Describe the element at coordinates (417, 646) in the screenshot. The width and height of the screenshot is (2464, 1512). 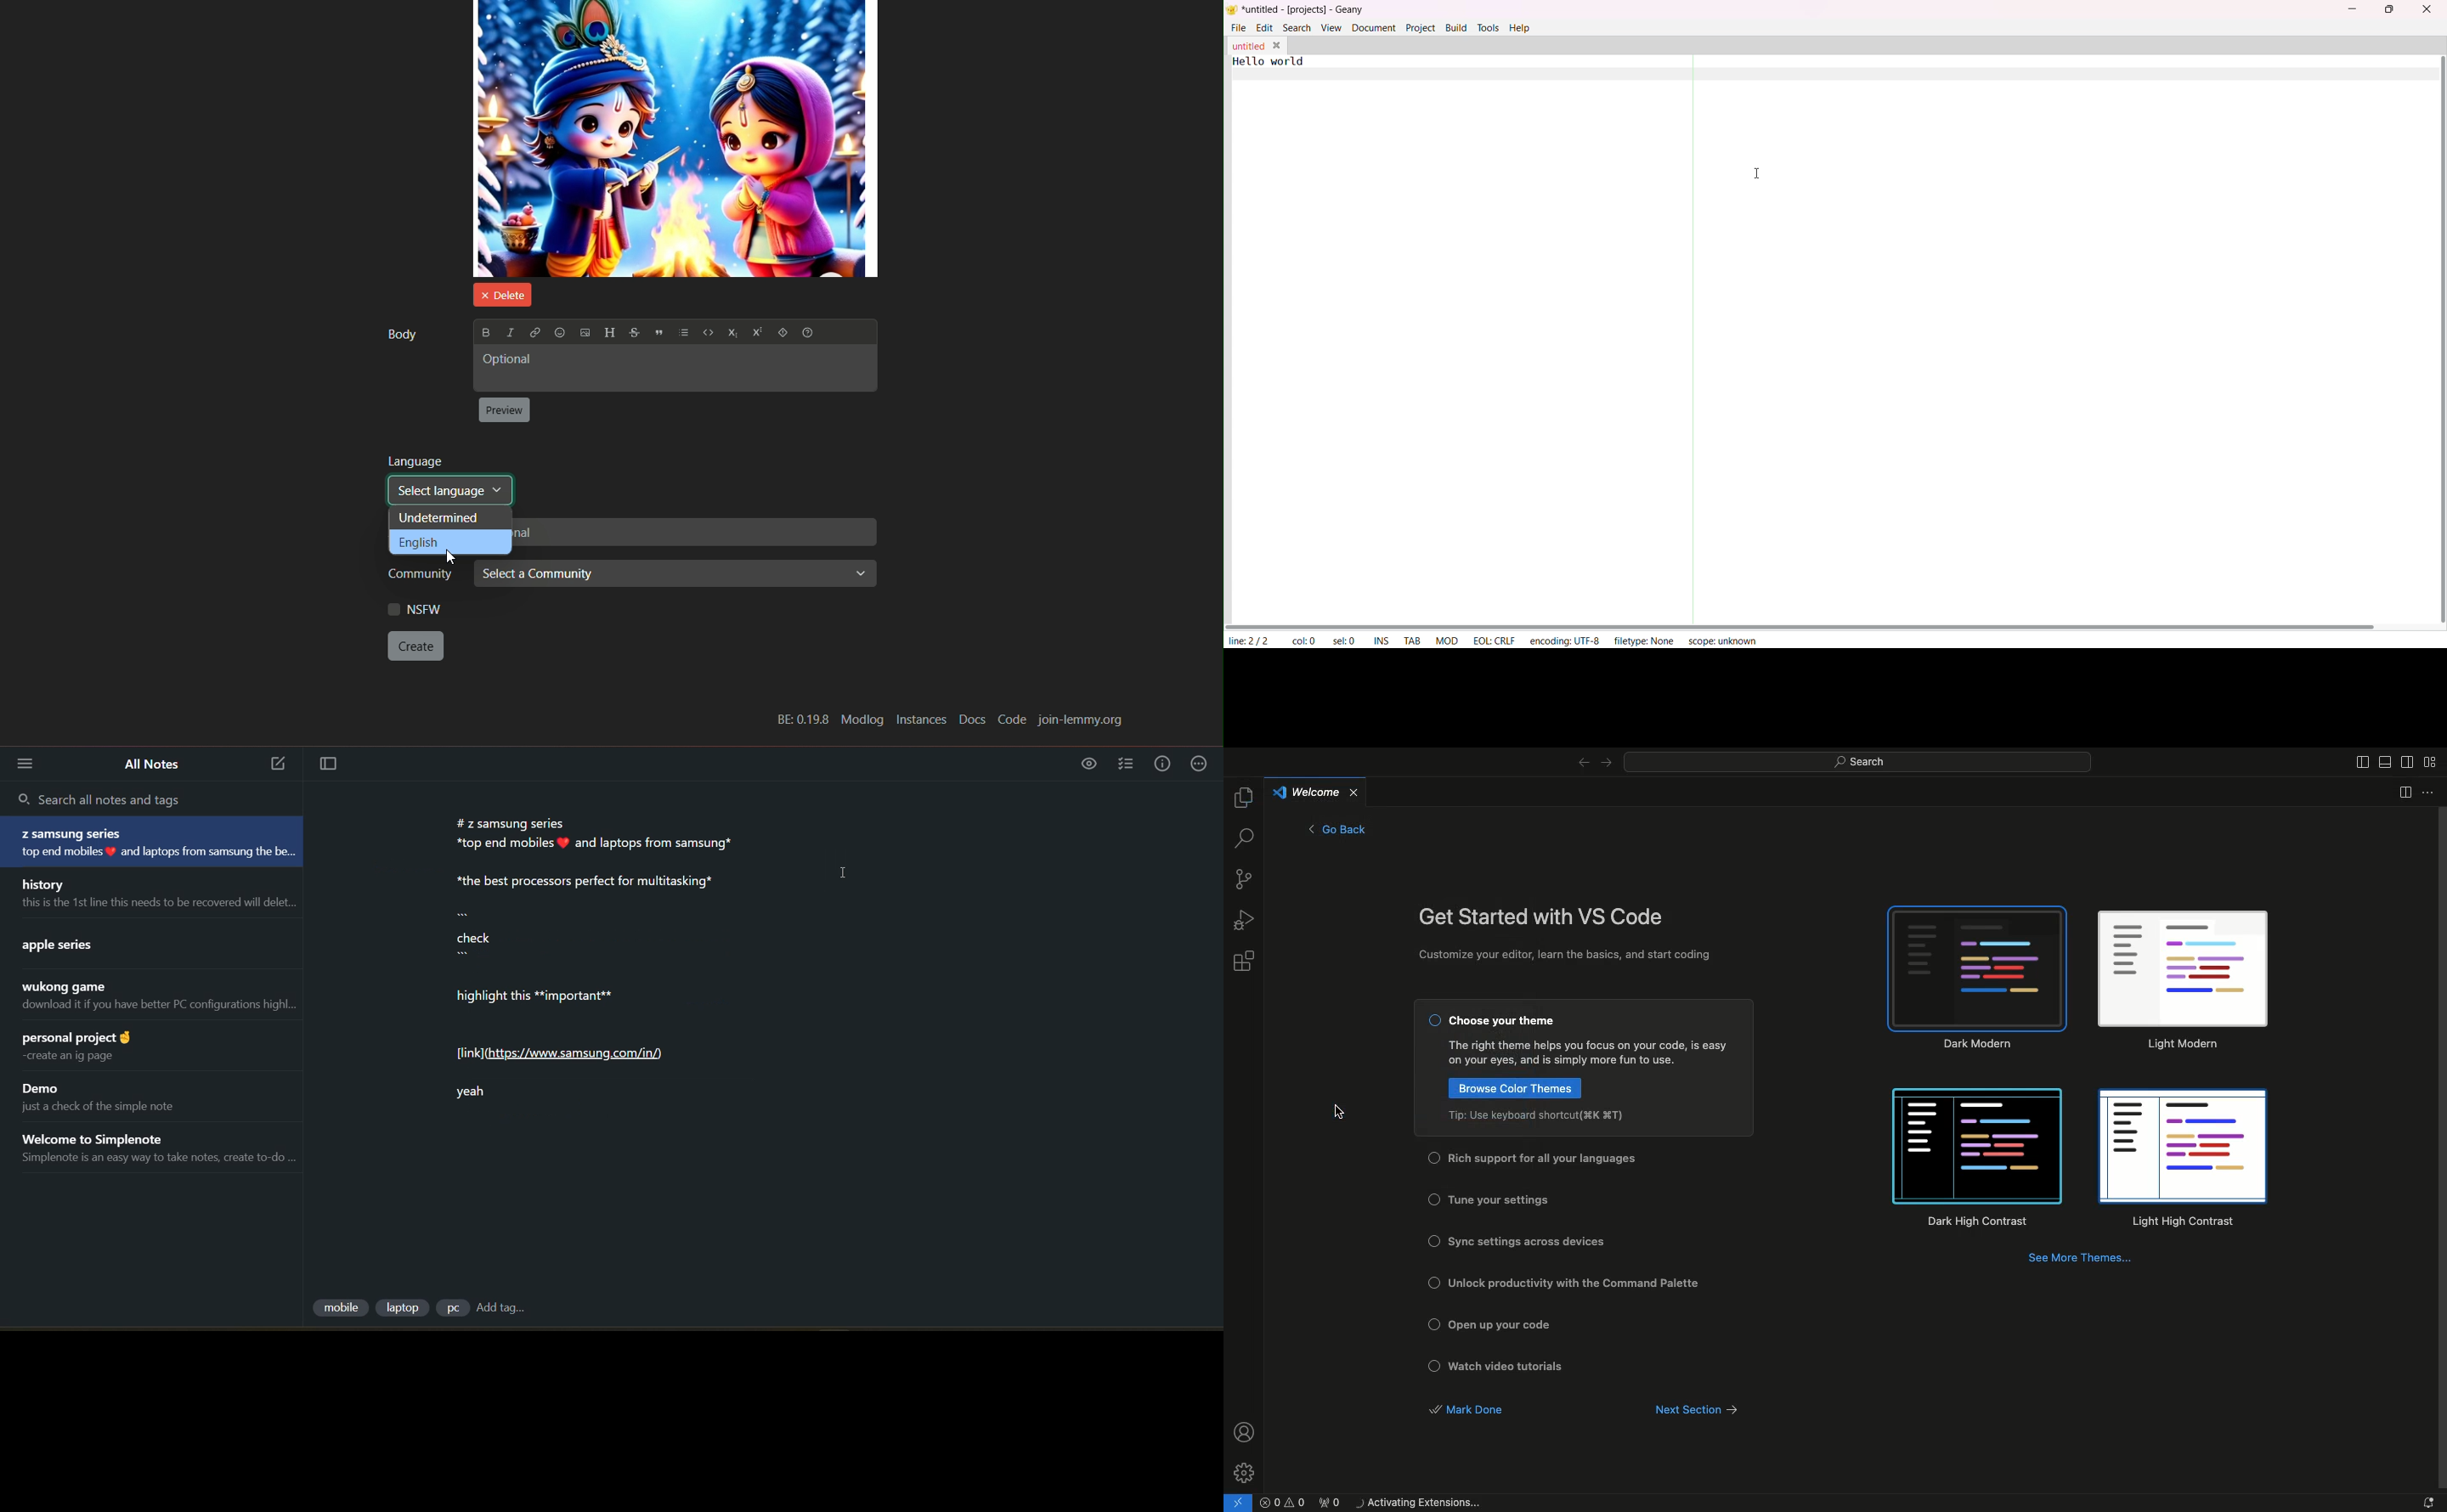
I see `Create` at that location.